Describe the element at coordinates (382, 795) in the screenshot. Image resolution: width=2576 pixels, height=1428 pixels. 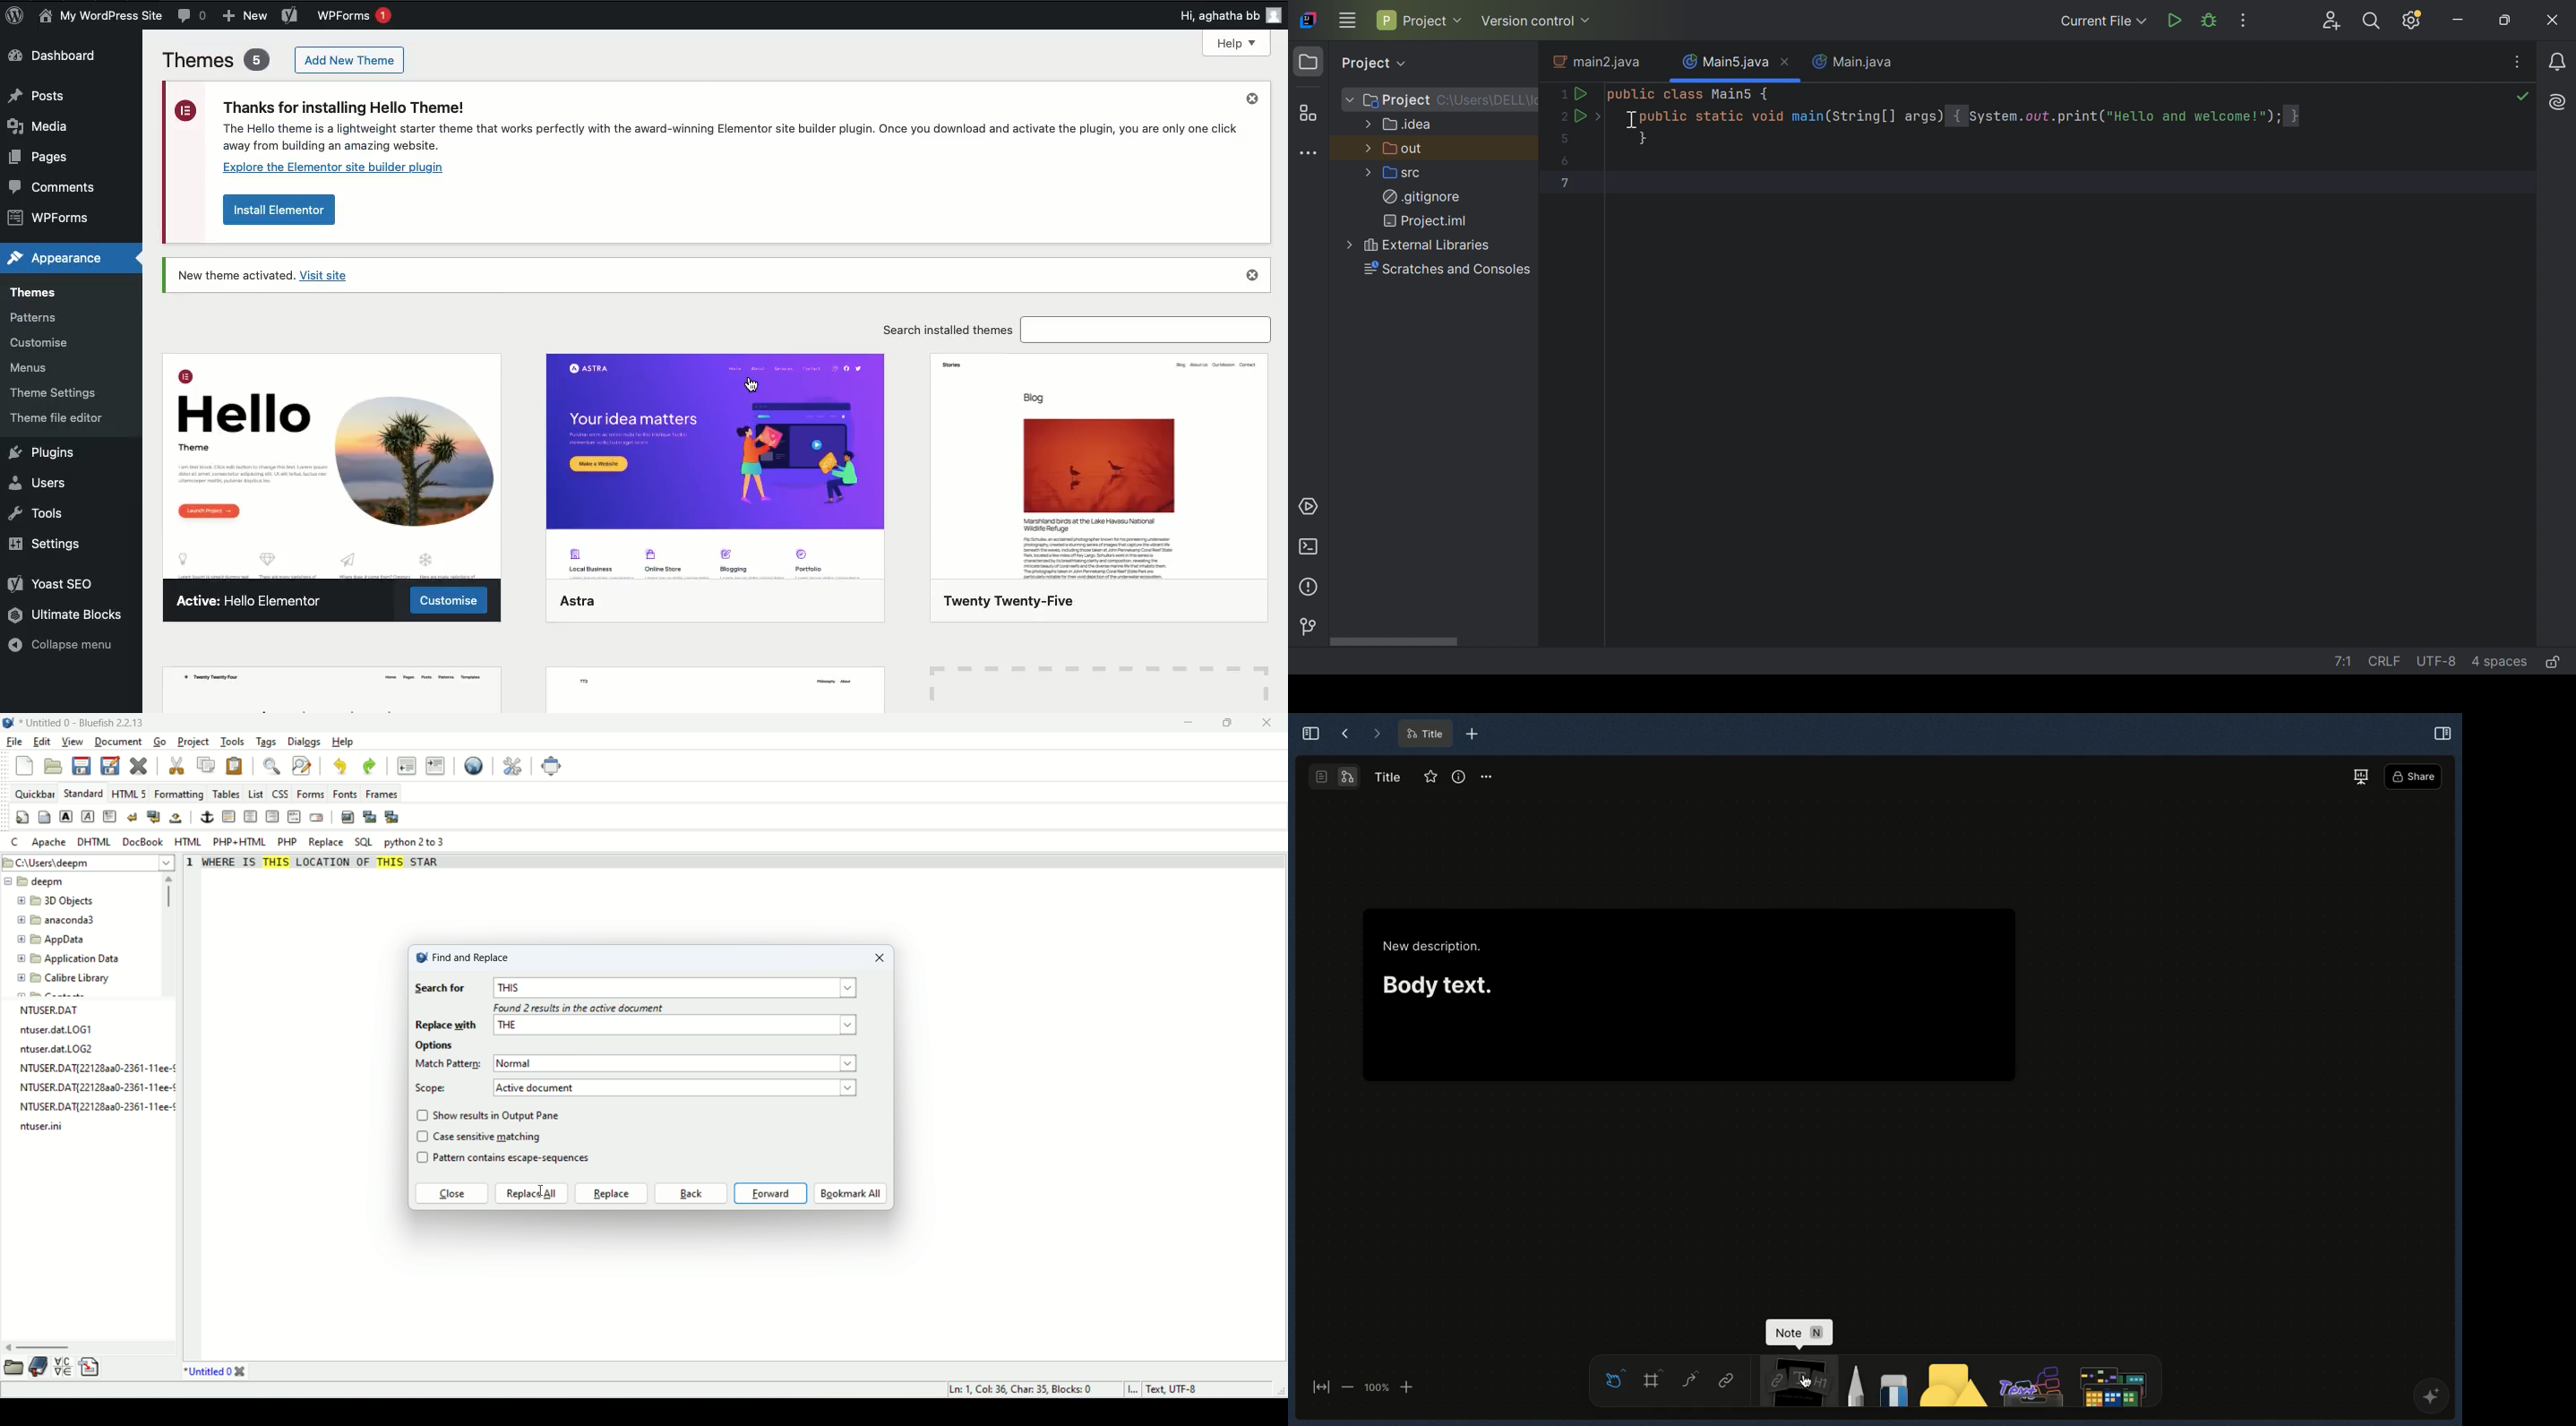
I see `frames` at that location.